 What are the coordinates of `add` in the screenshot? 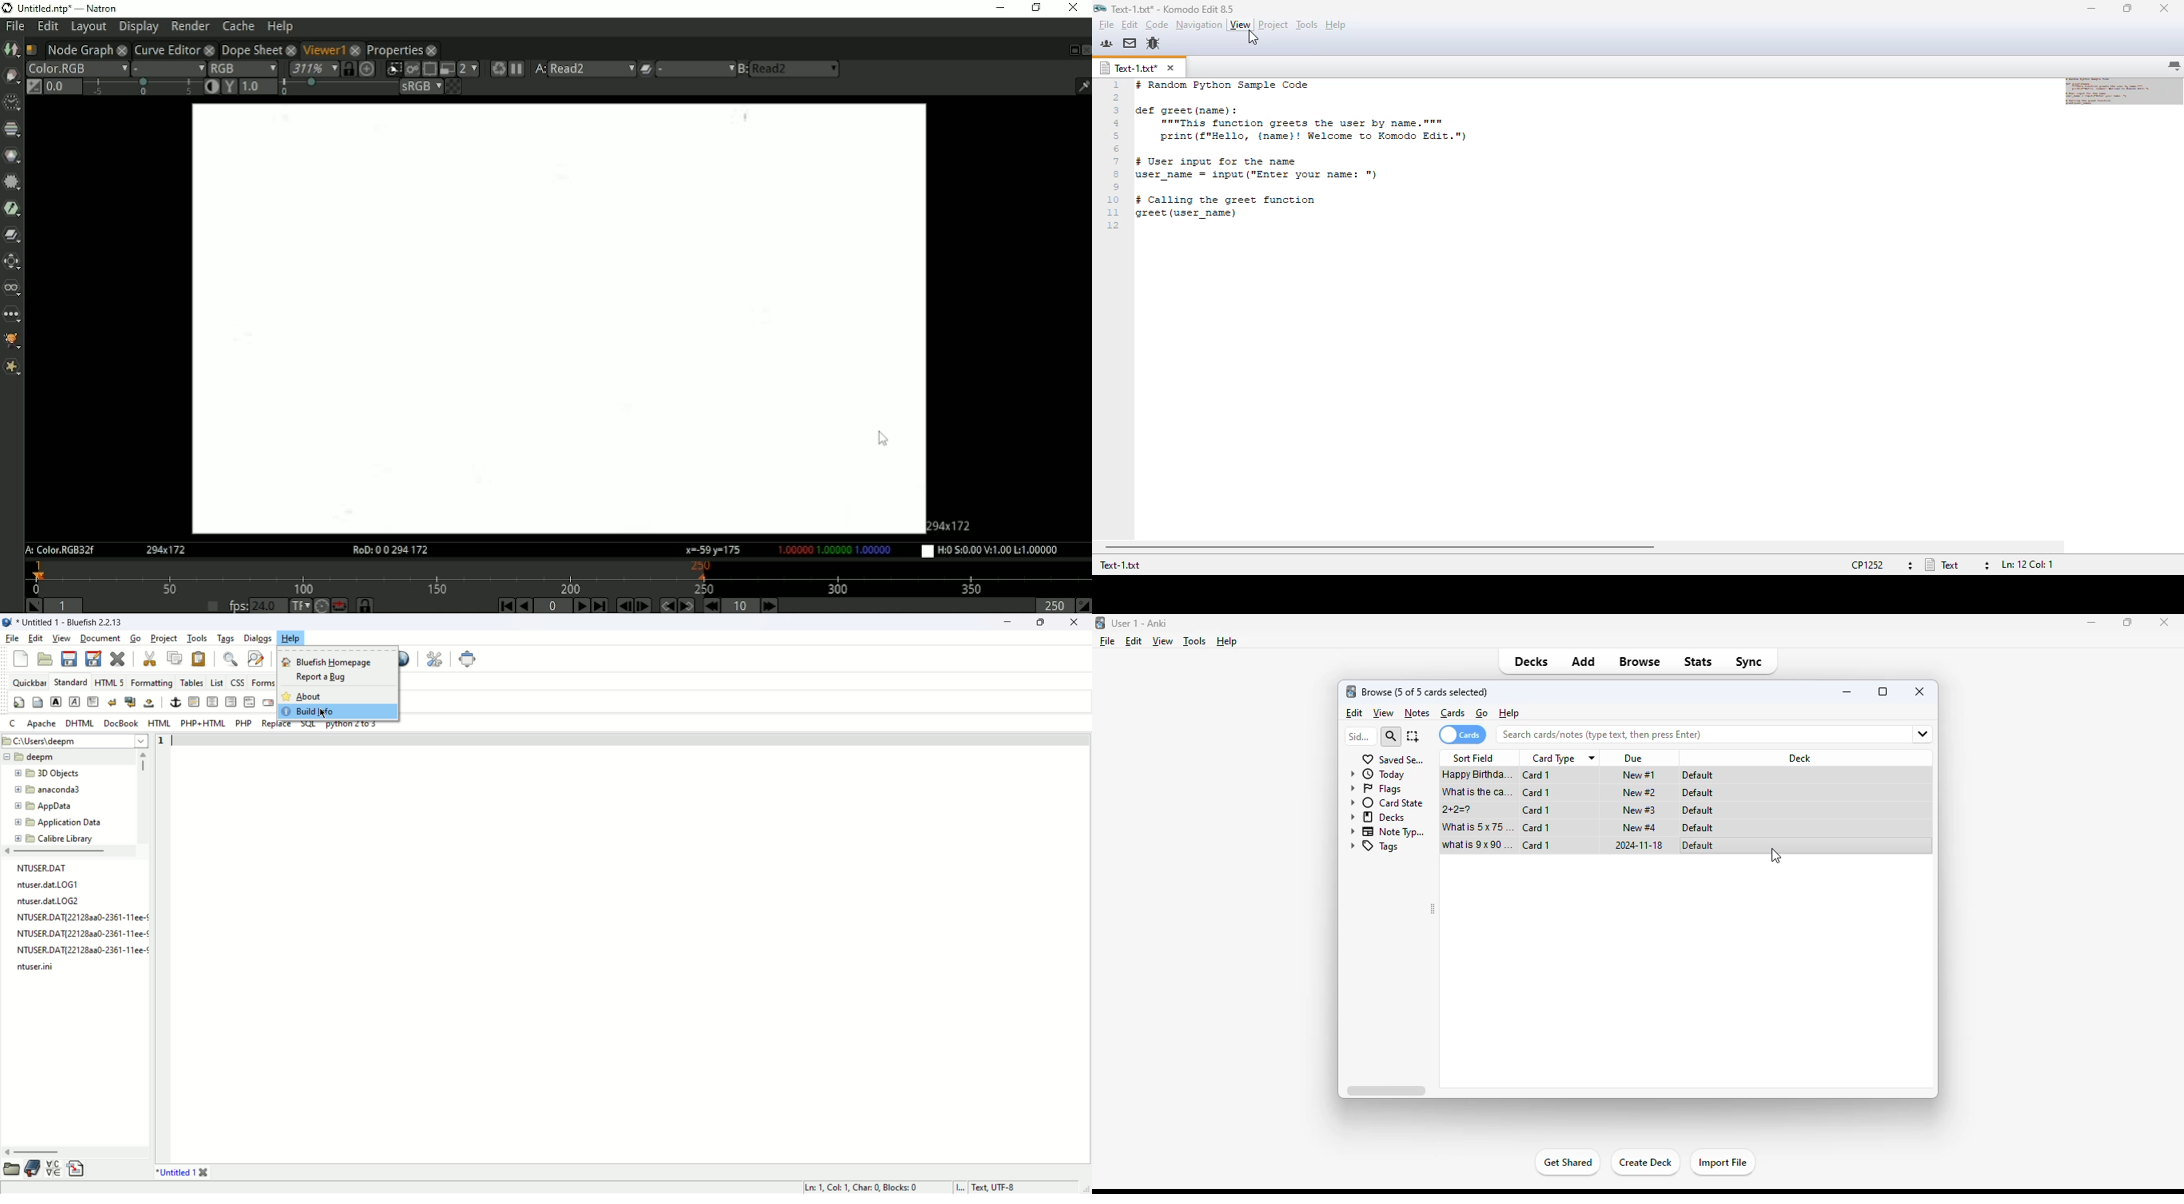 It's located at (1584, 662).